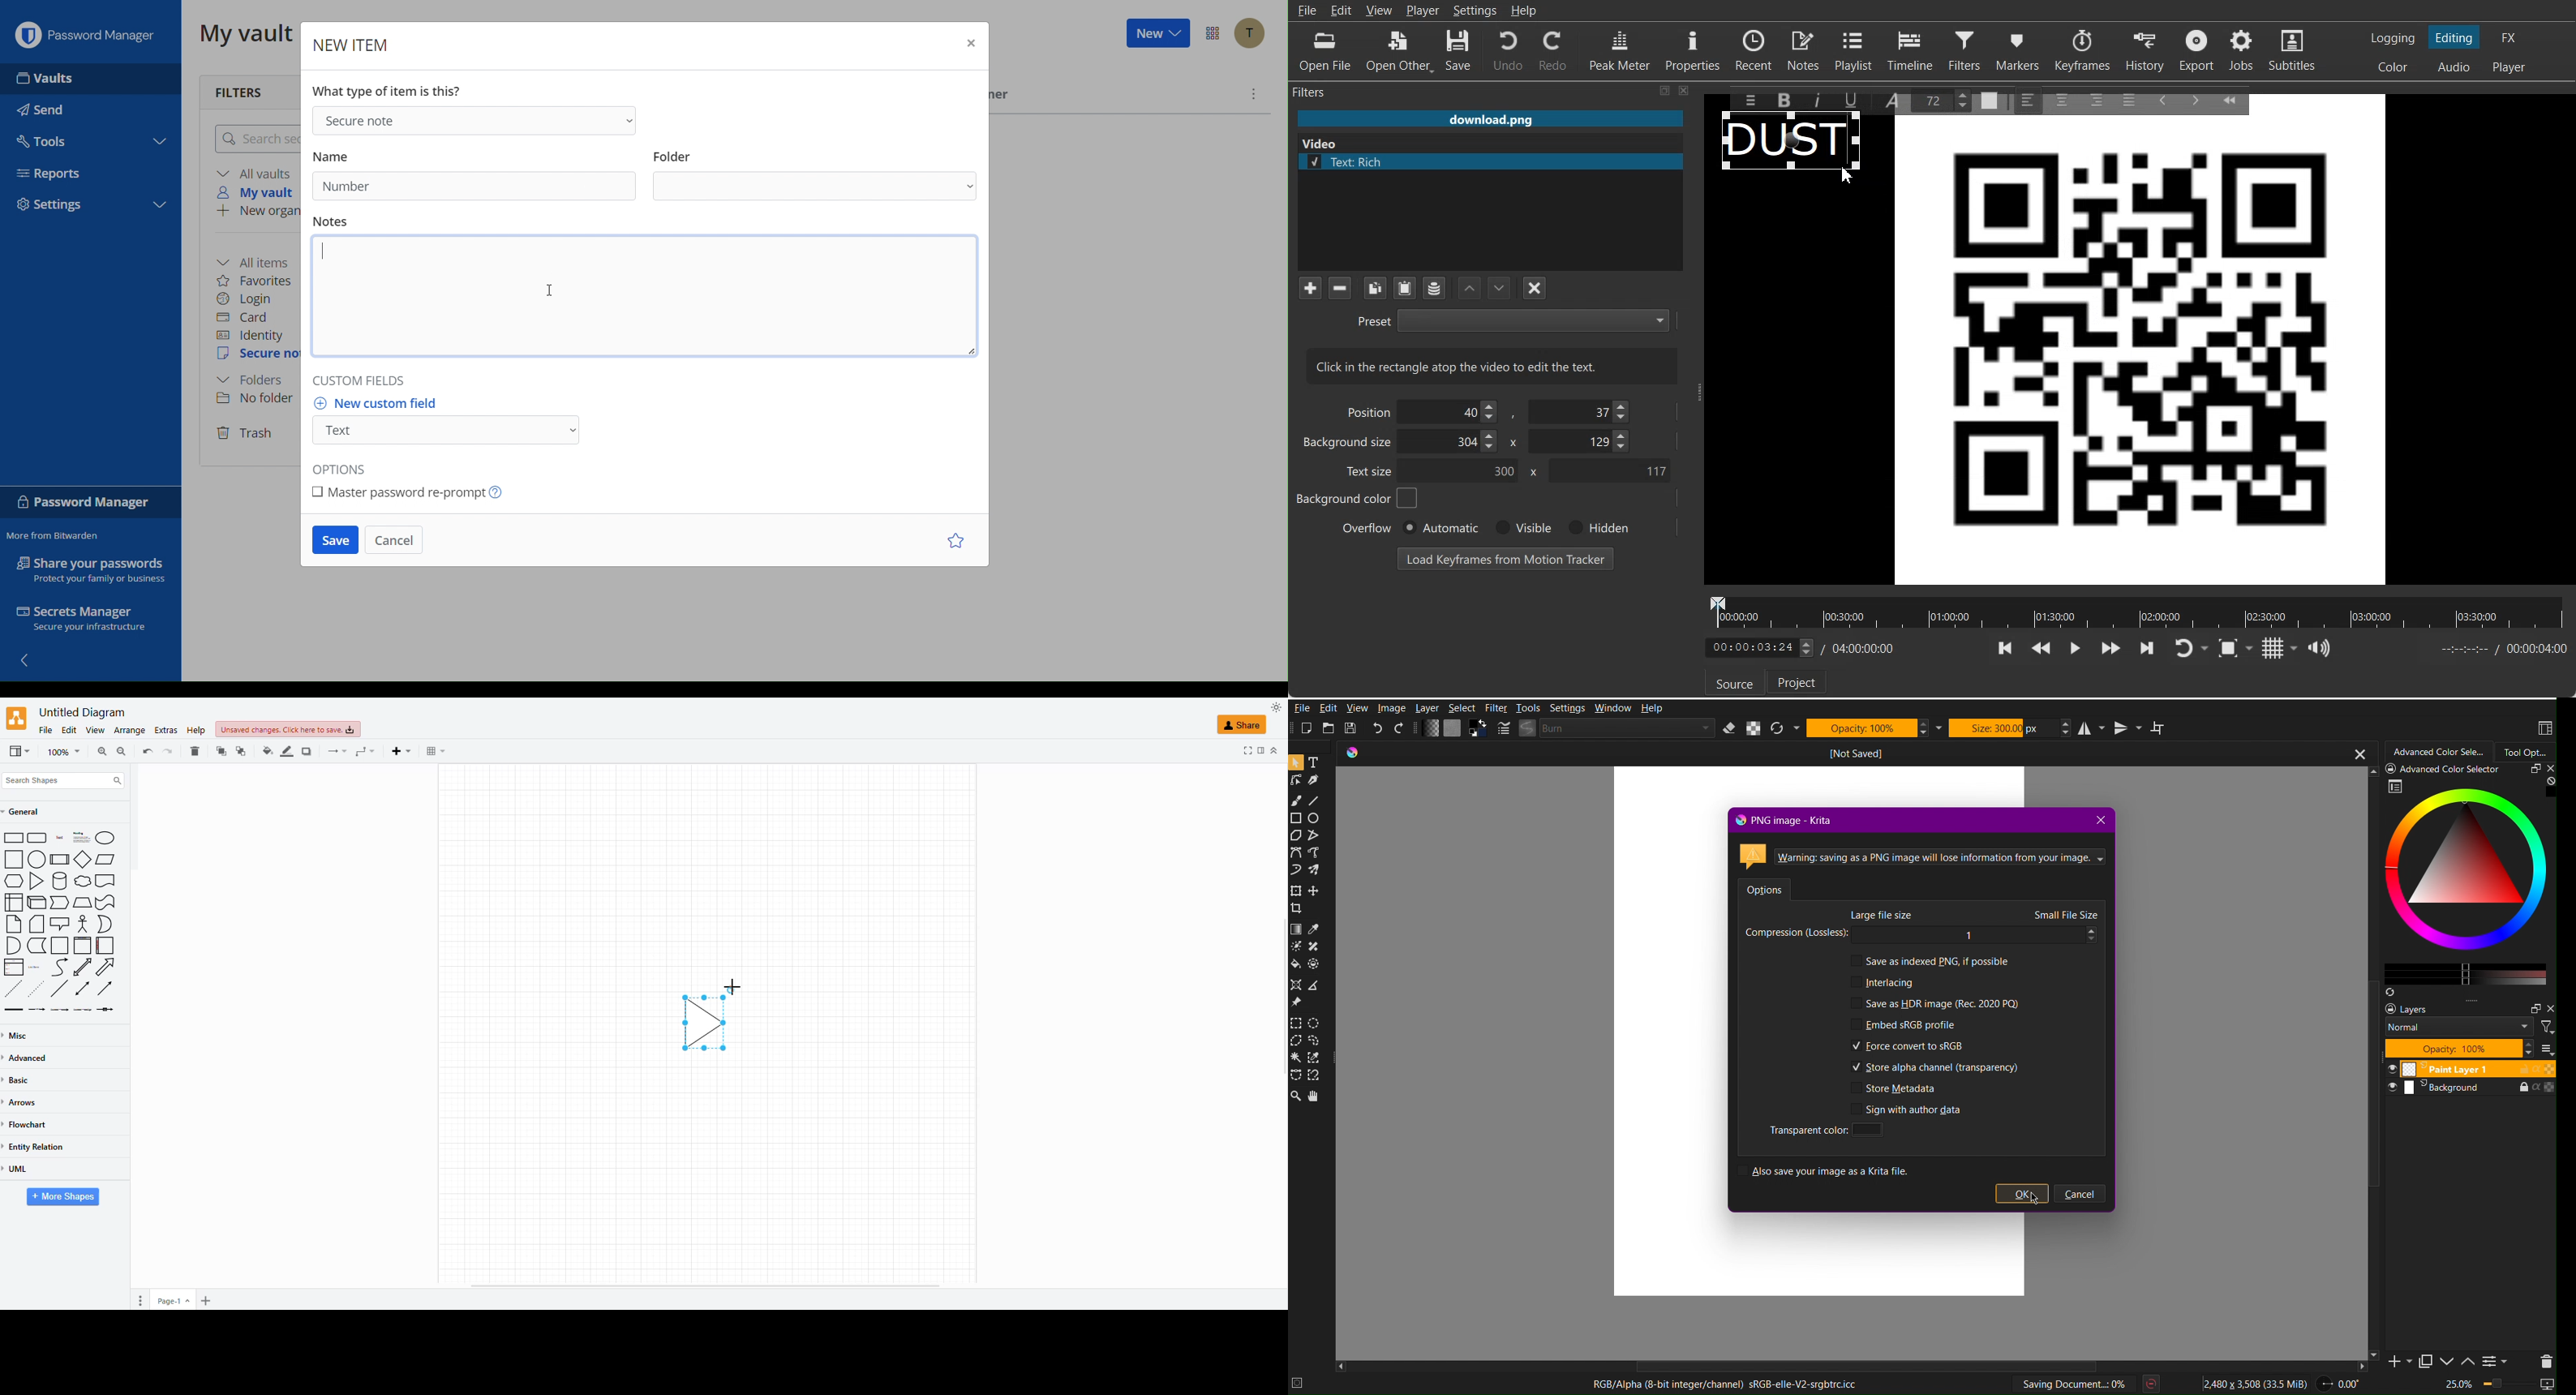 The width and height of the screenshot is (2576, 1400). Describe the element at coordinates (1652, 707) in the screenshot. I see `Help` at that location.